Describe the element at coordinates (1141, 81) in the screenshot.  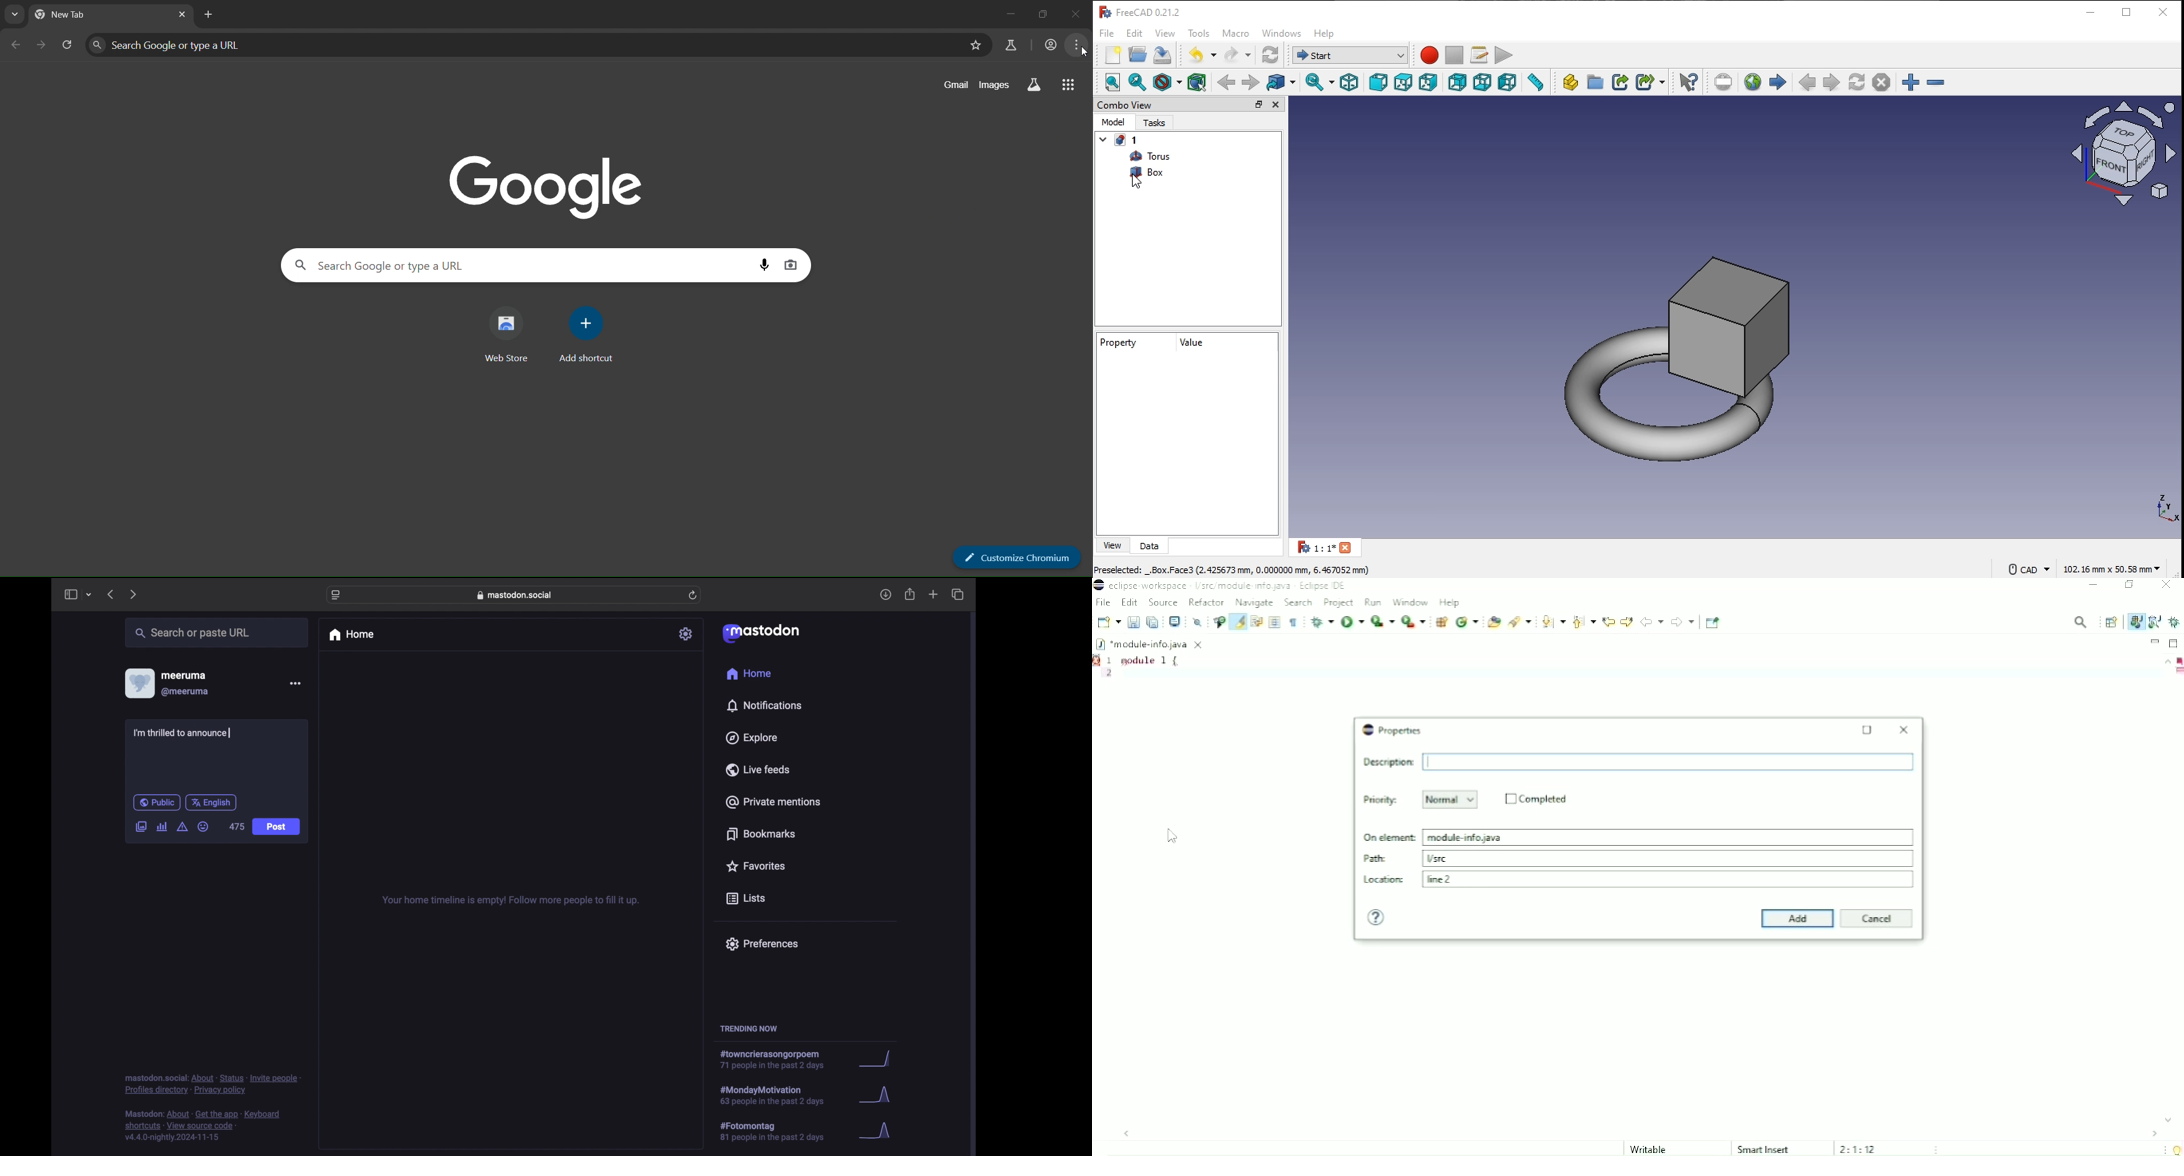
I see `fit selection` at that location.